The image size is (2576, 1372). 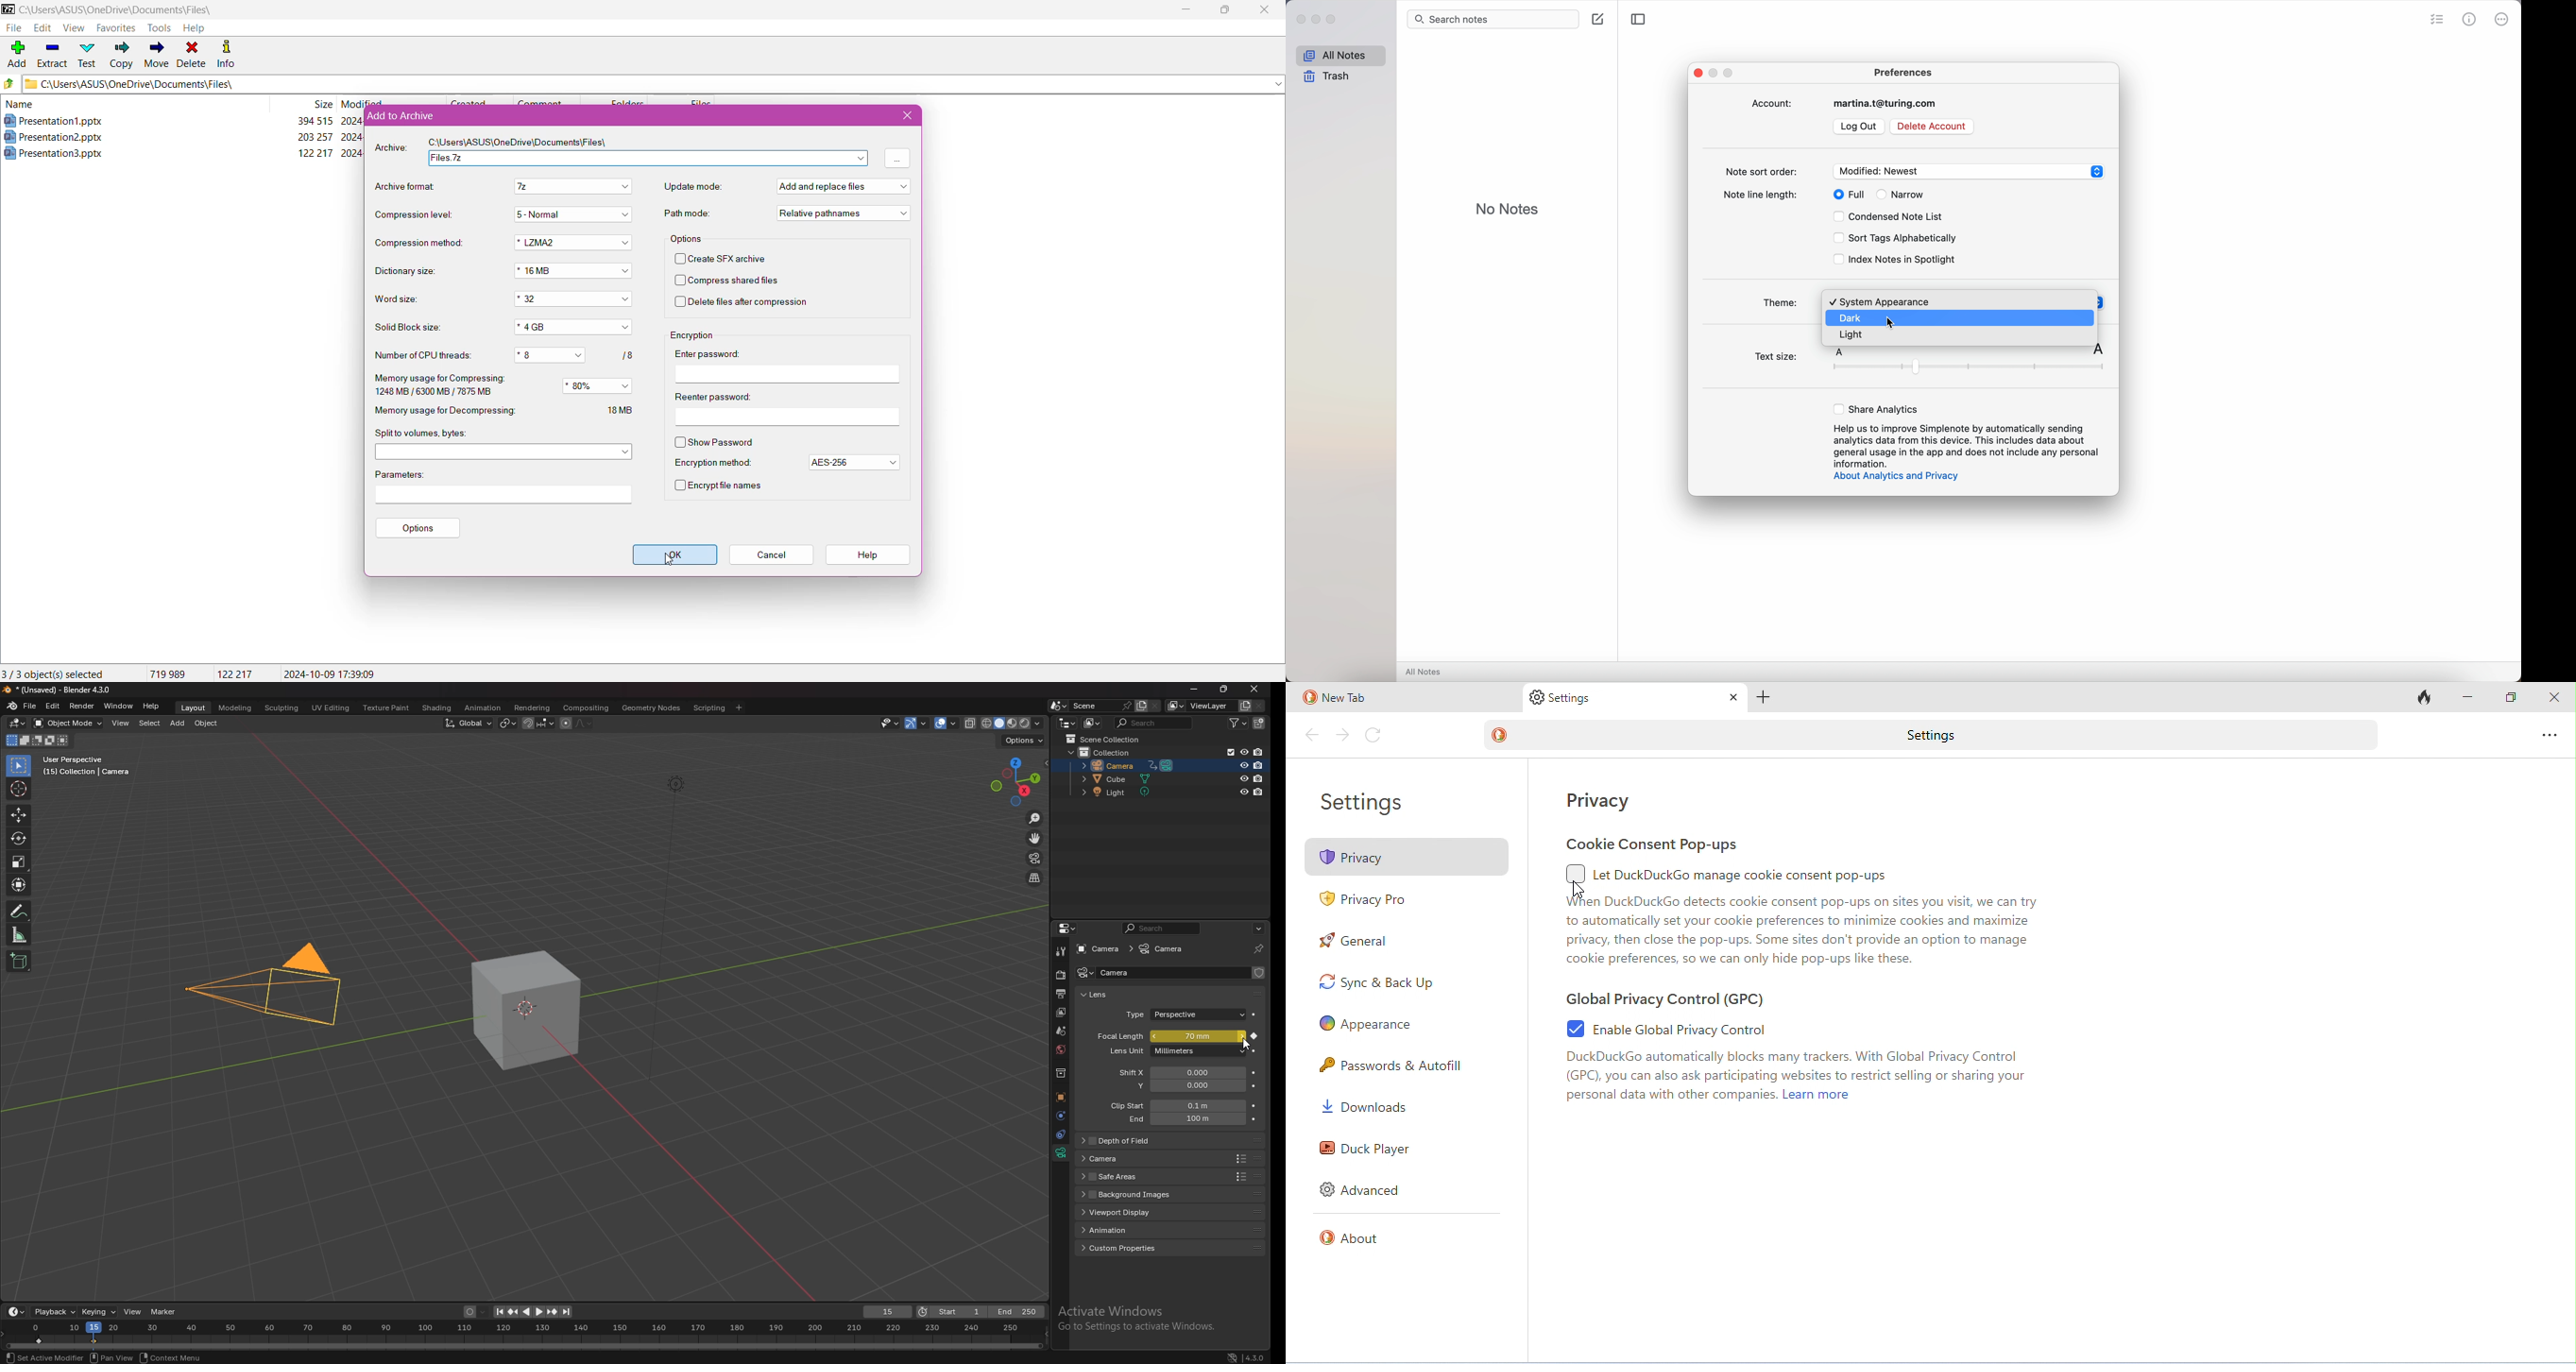 I want to click on data, so click(x=1061, y=1153).